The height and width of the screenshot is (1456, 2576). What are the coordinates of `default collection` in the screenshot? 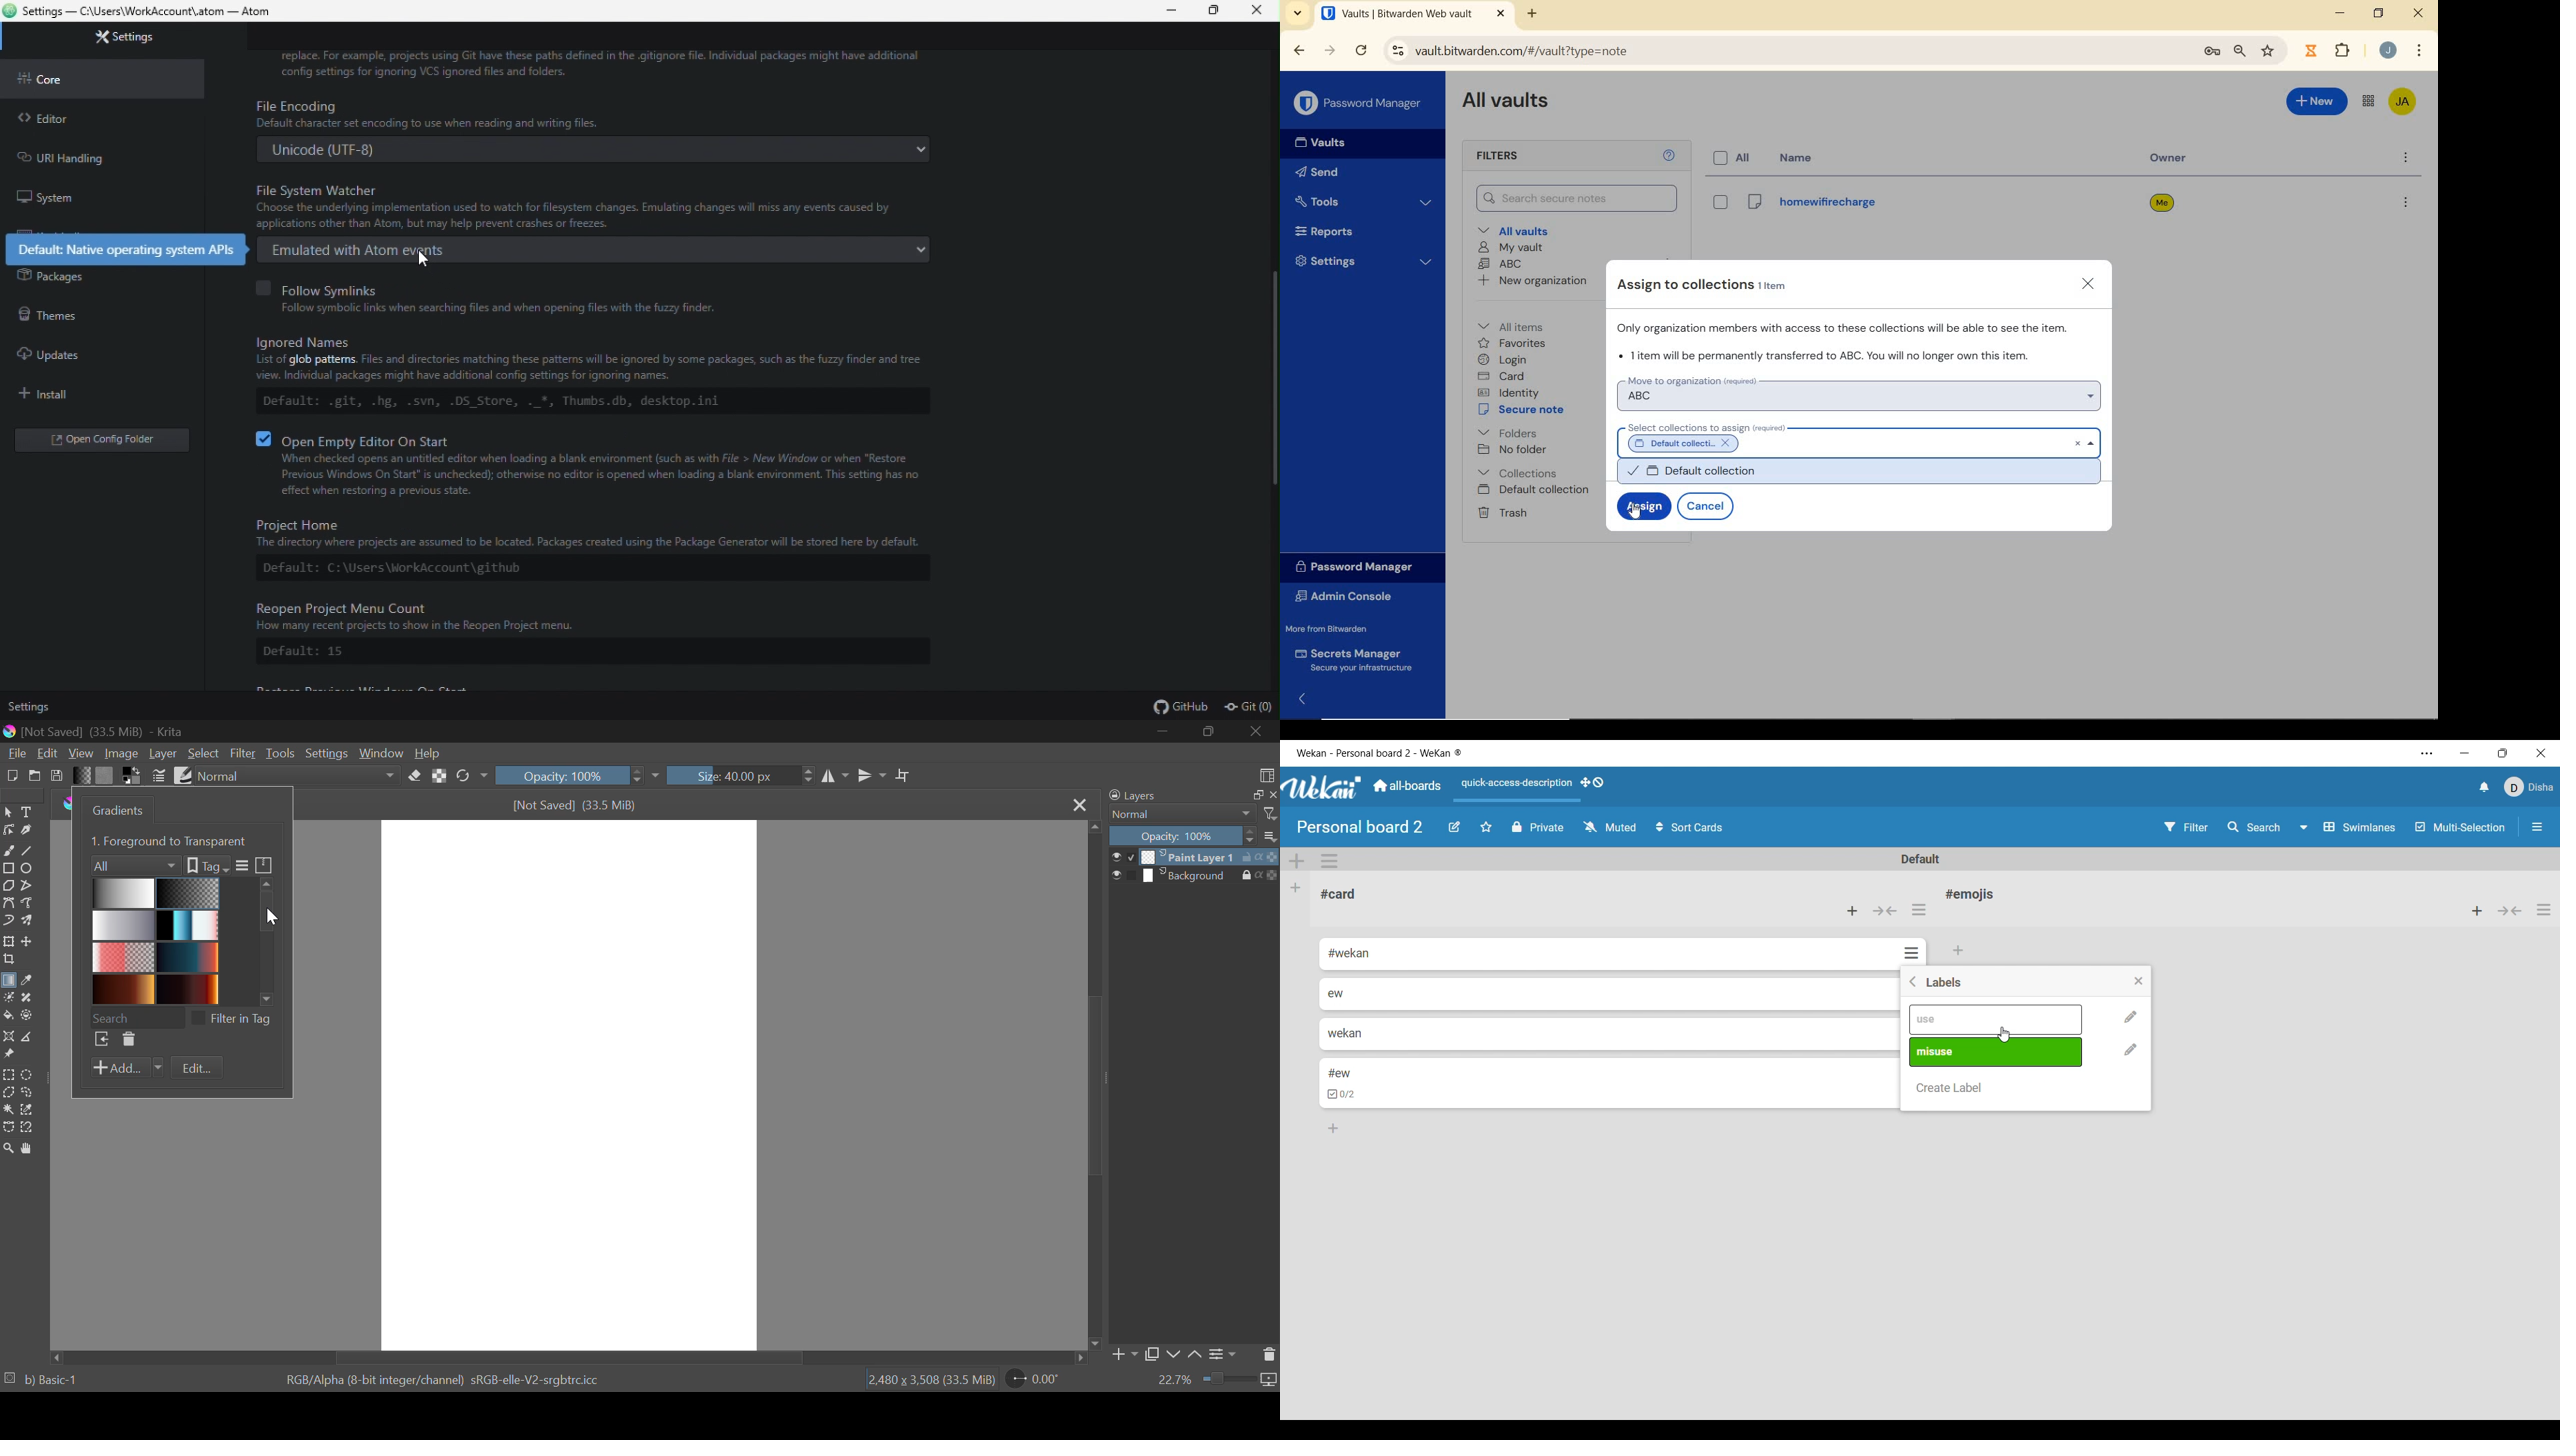 It's located at (1864, 473).